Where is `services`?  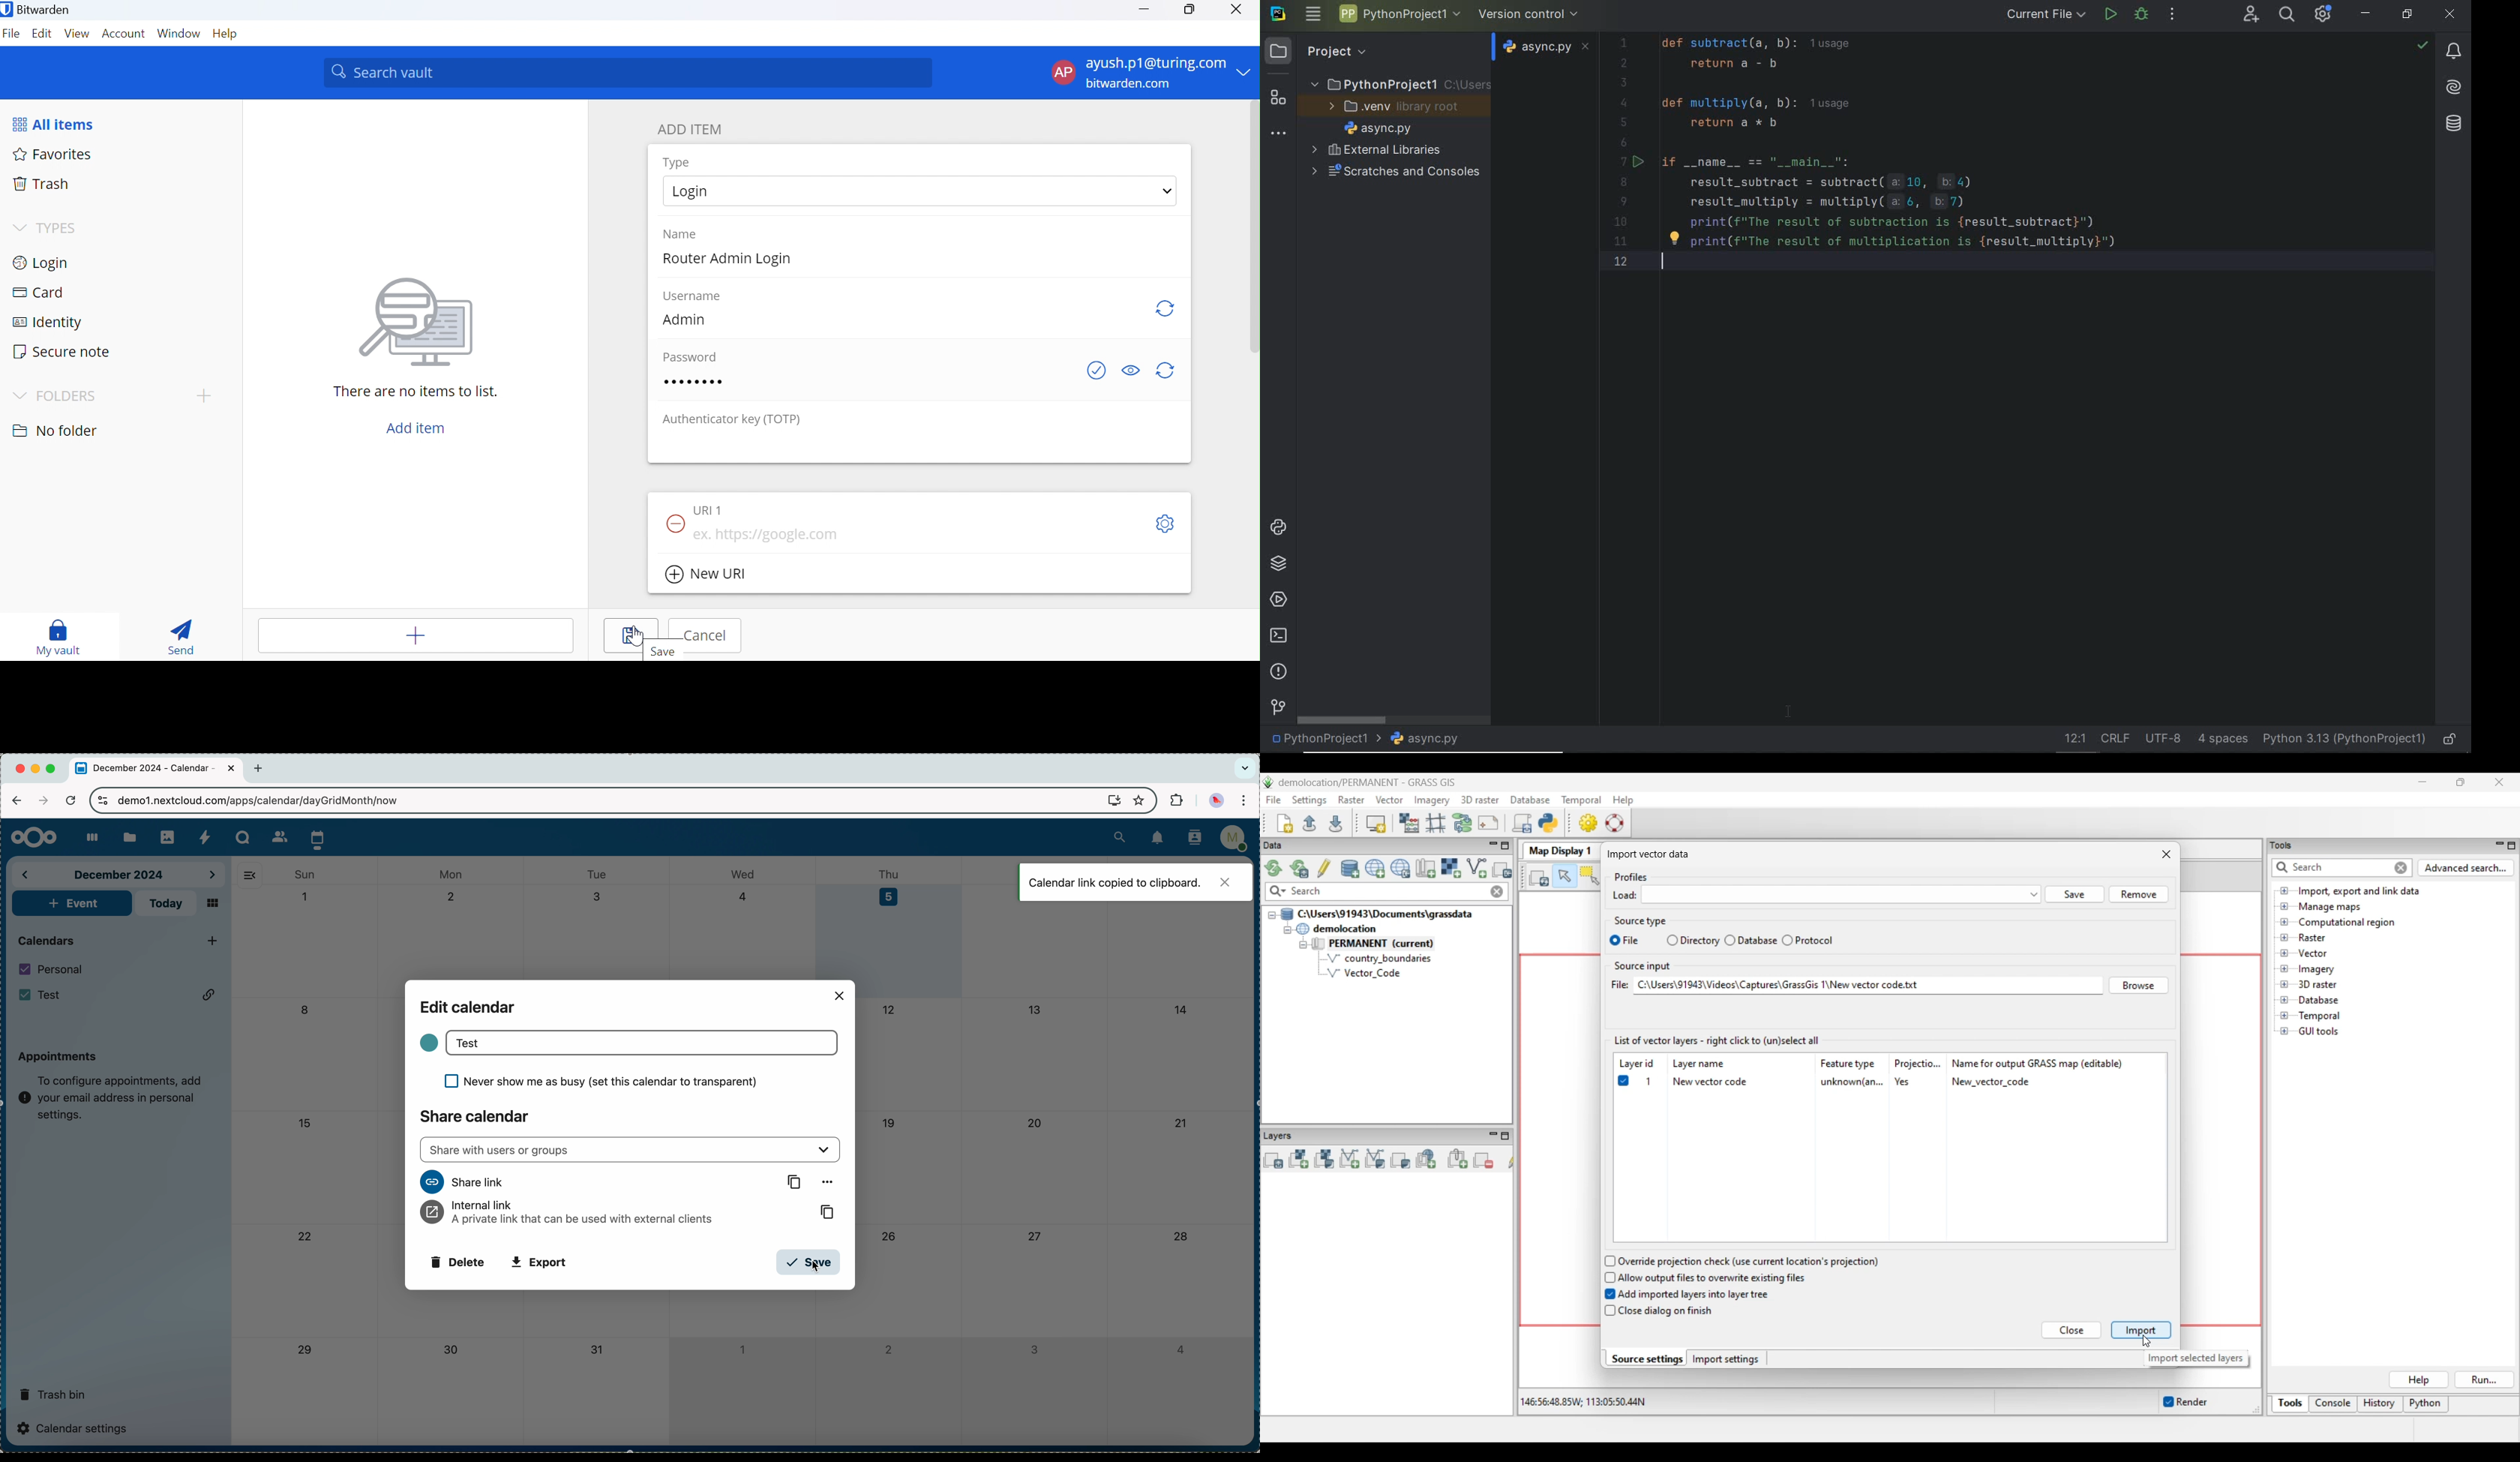
services is located at coordinates (1277, 600).